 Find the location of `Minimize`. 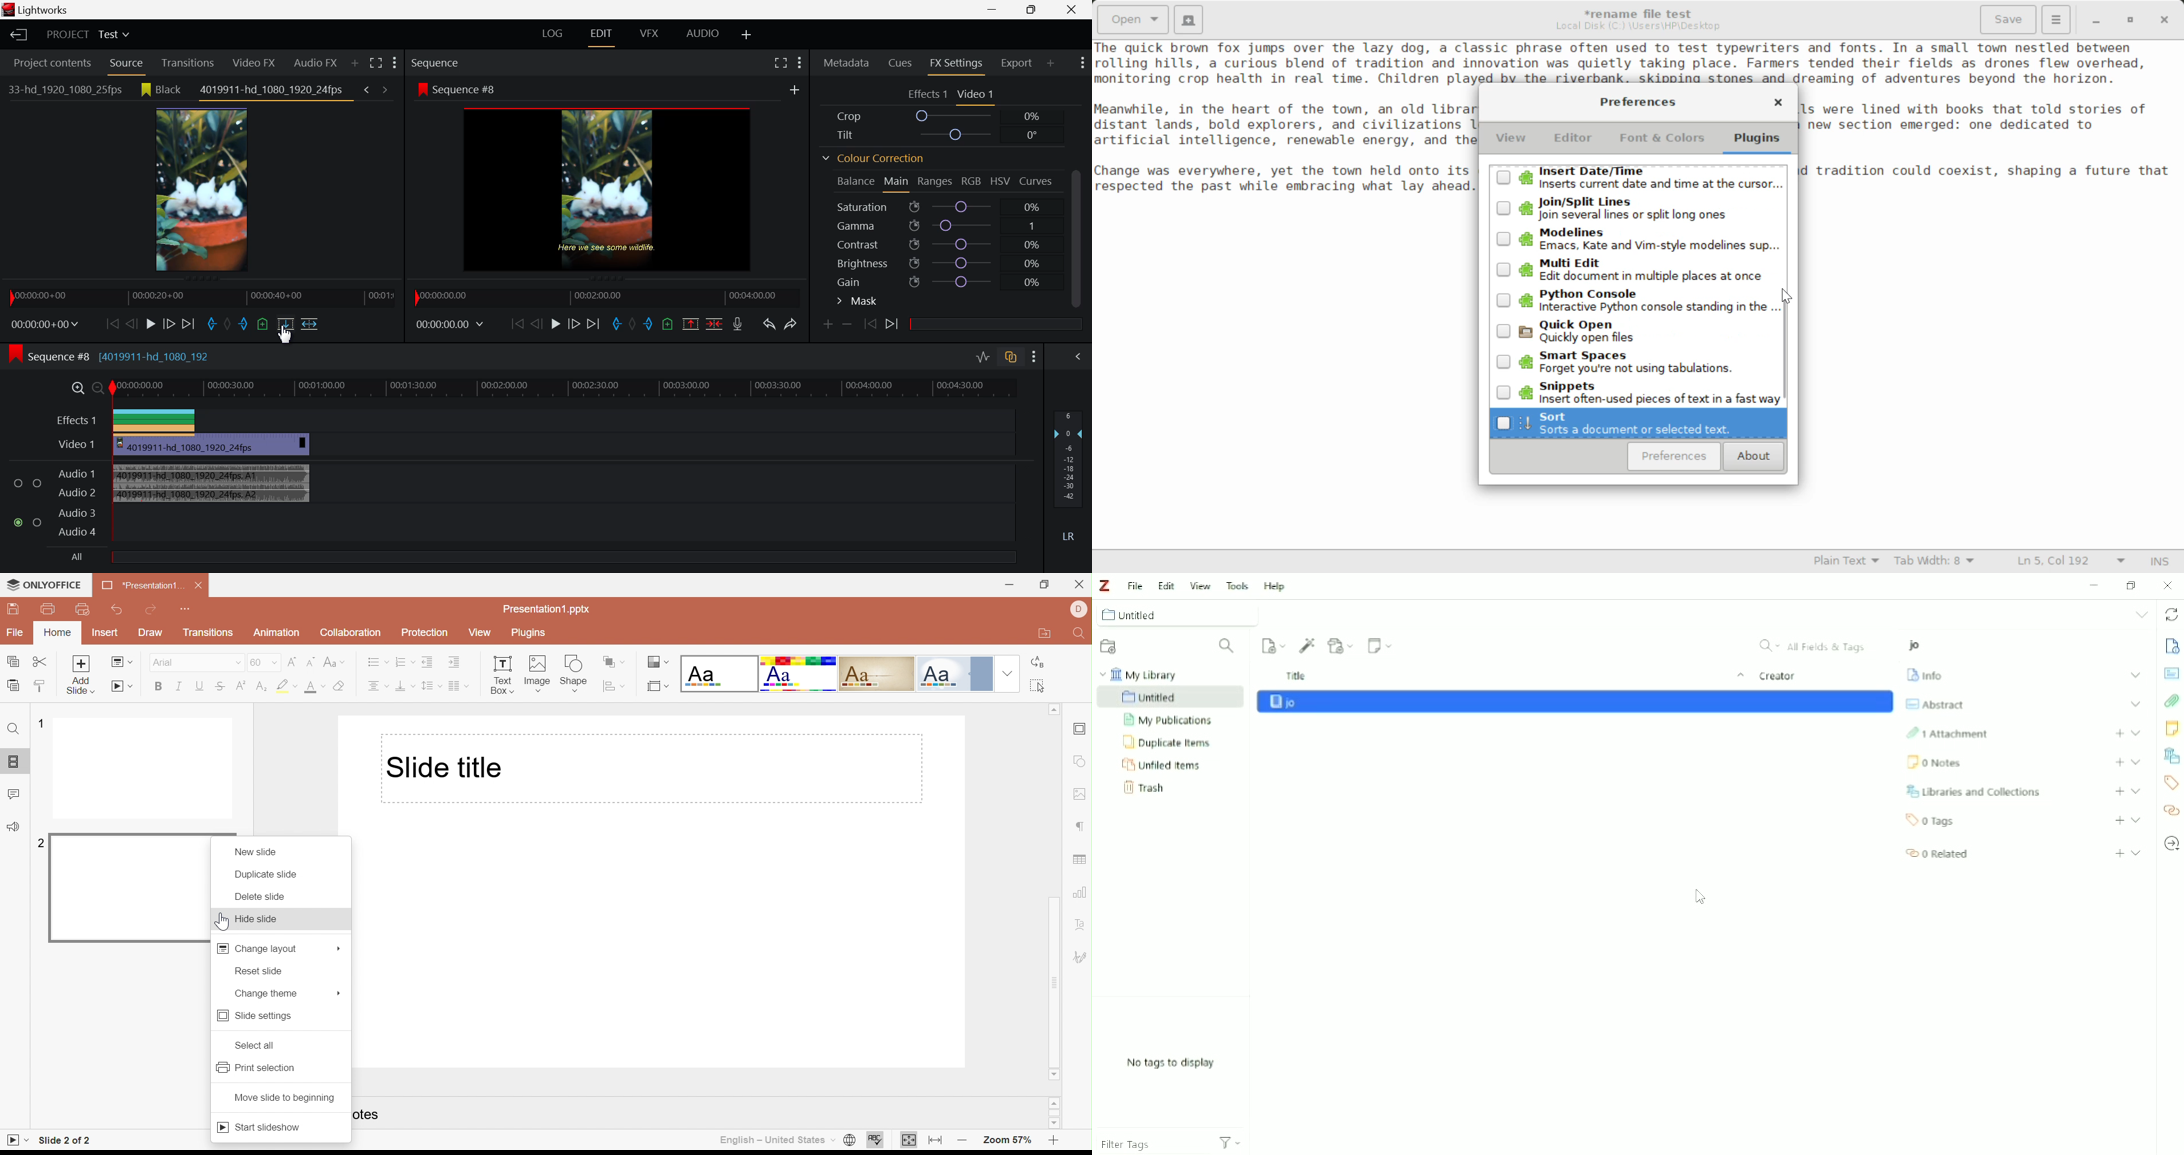

Minimize is located at coordinates (1009, 584).